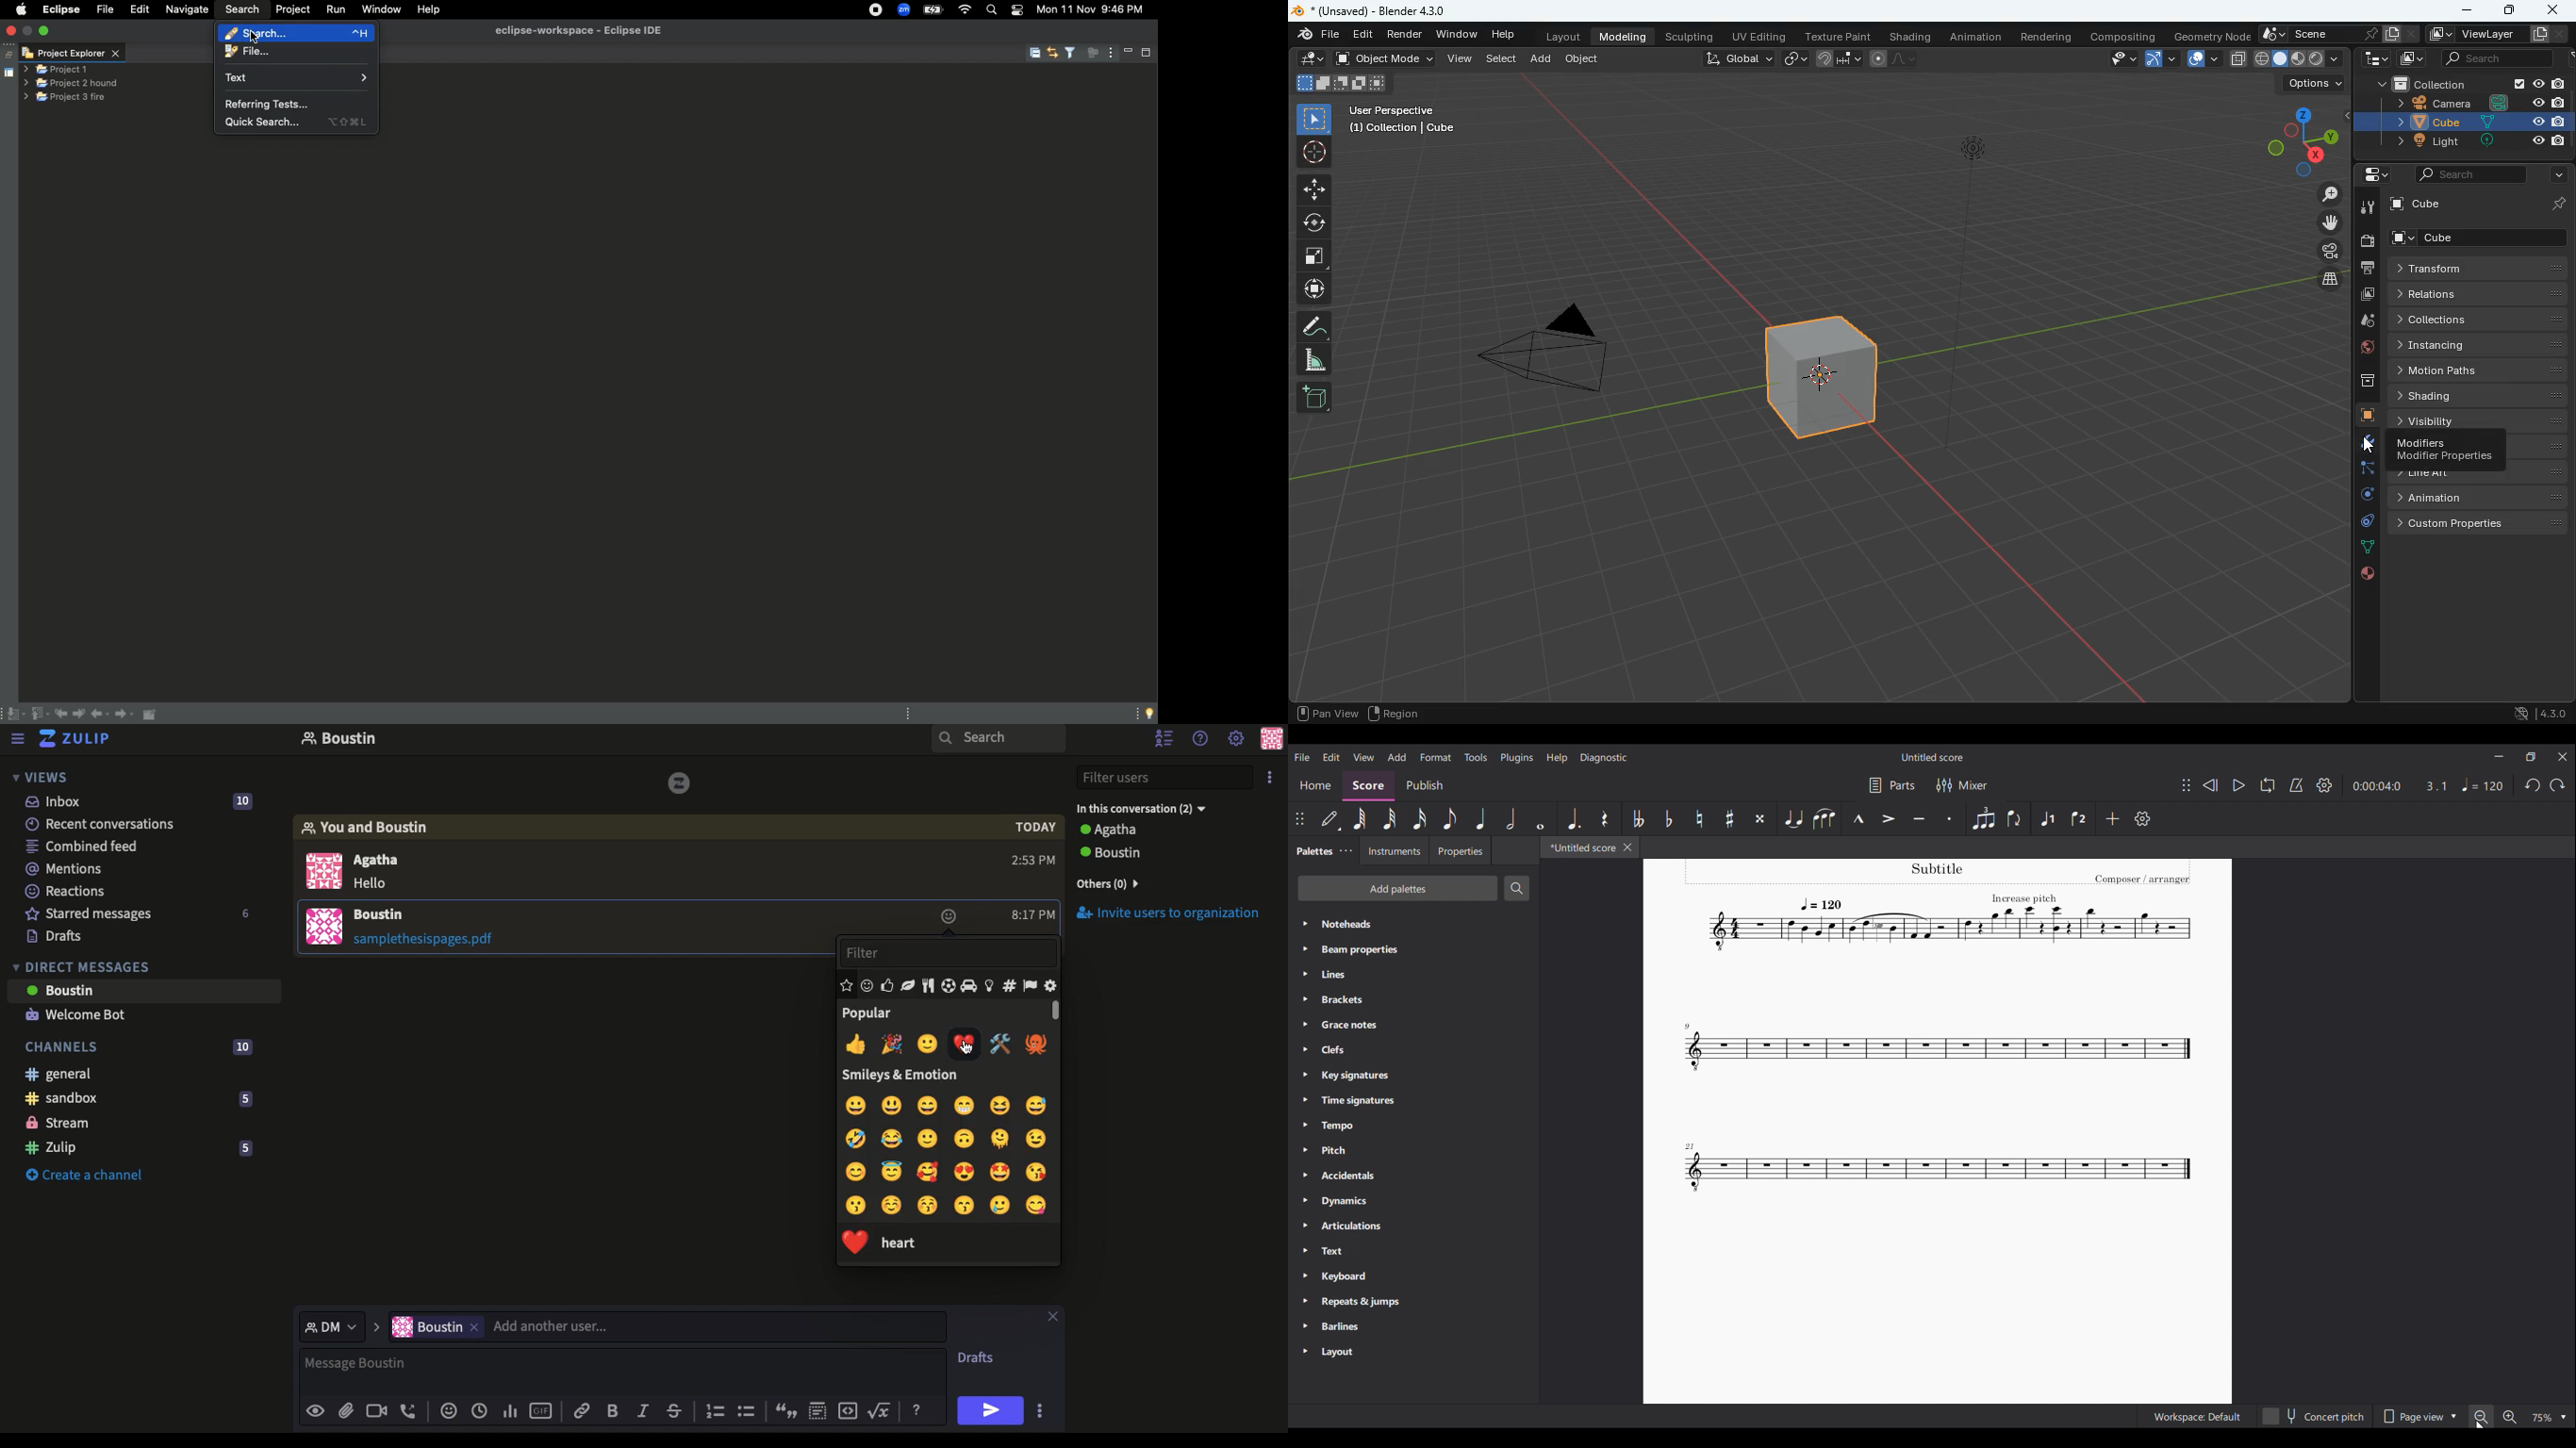 This screenshot has height=1456, width=2576. I want to click on blender, so click(1296, 11).